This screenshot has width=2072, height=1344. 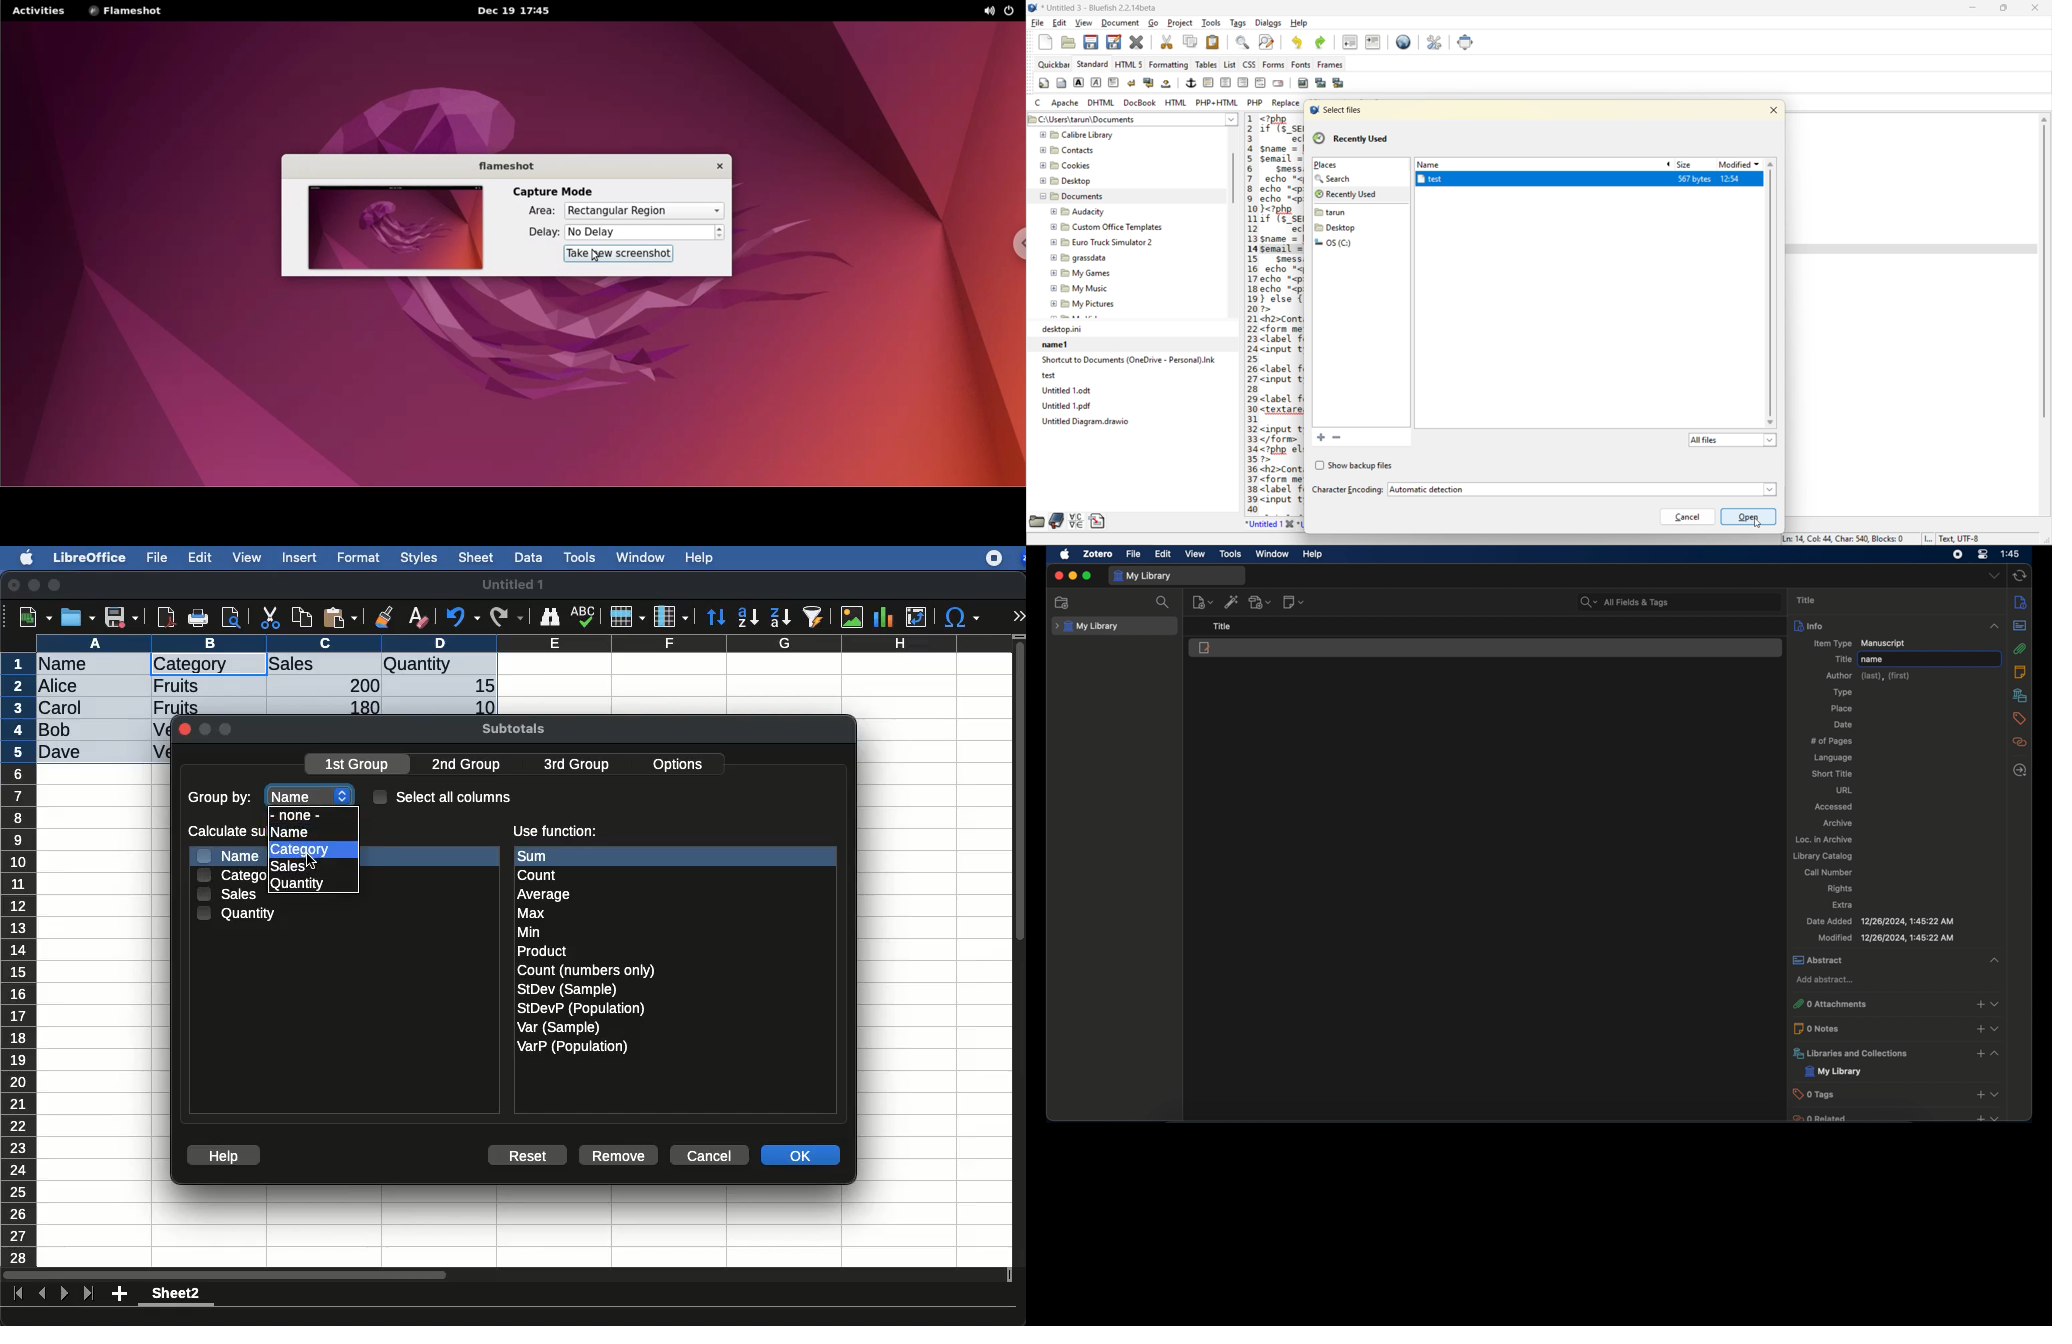 What do you see at coordinates (512, 585) in the screenshot?
I see `untitled` at bounding box center [512, 585].